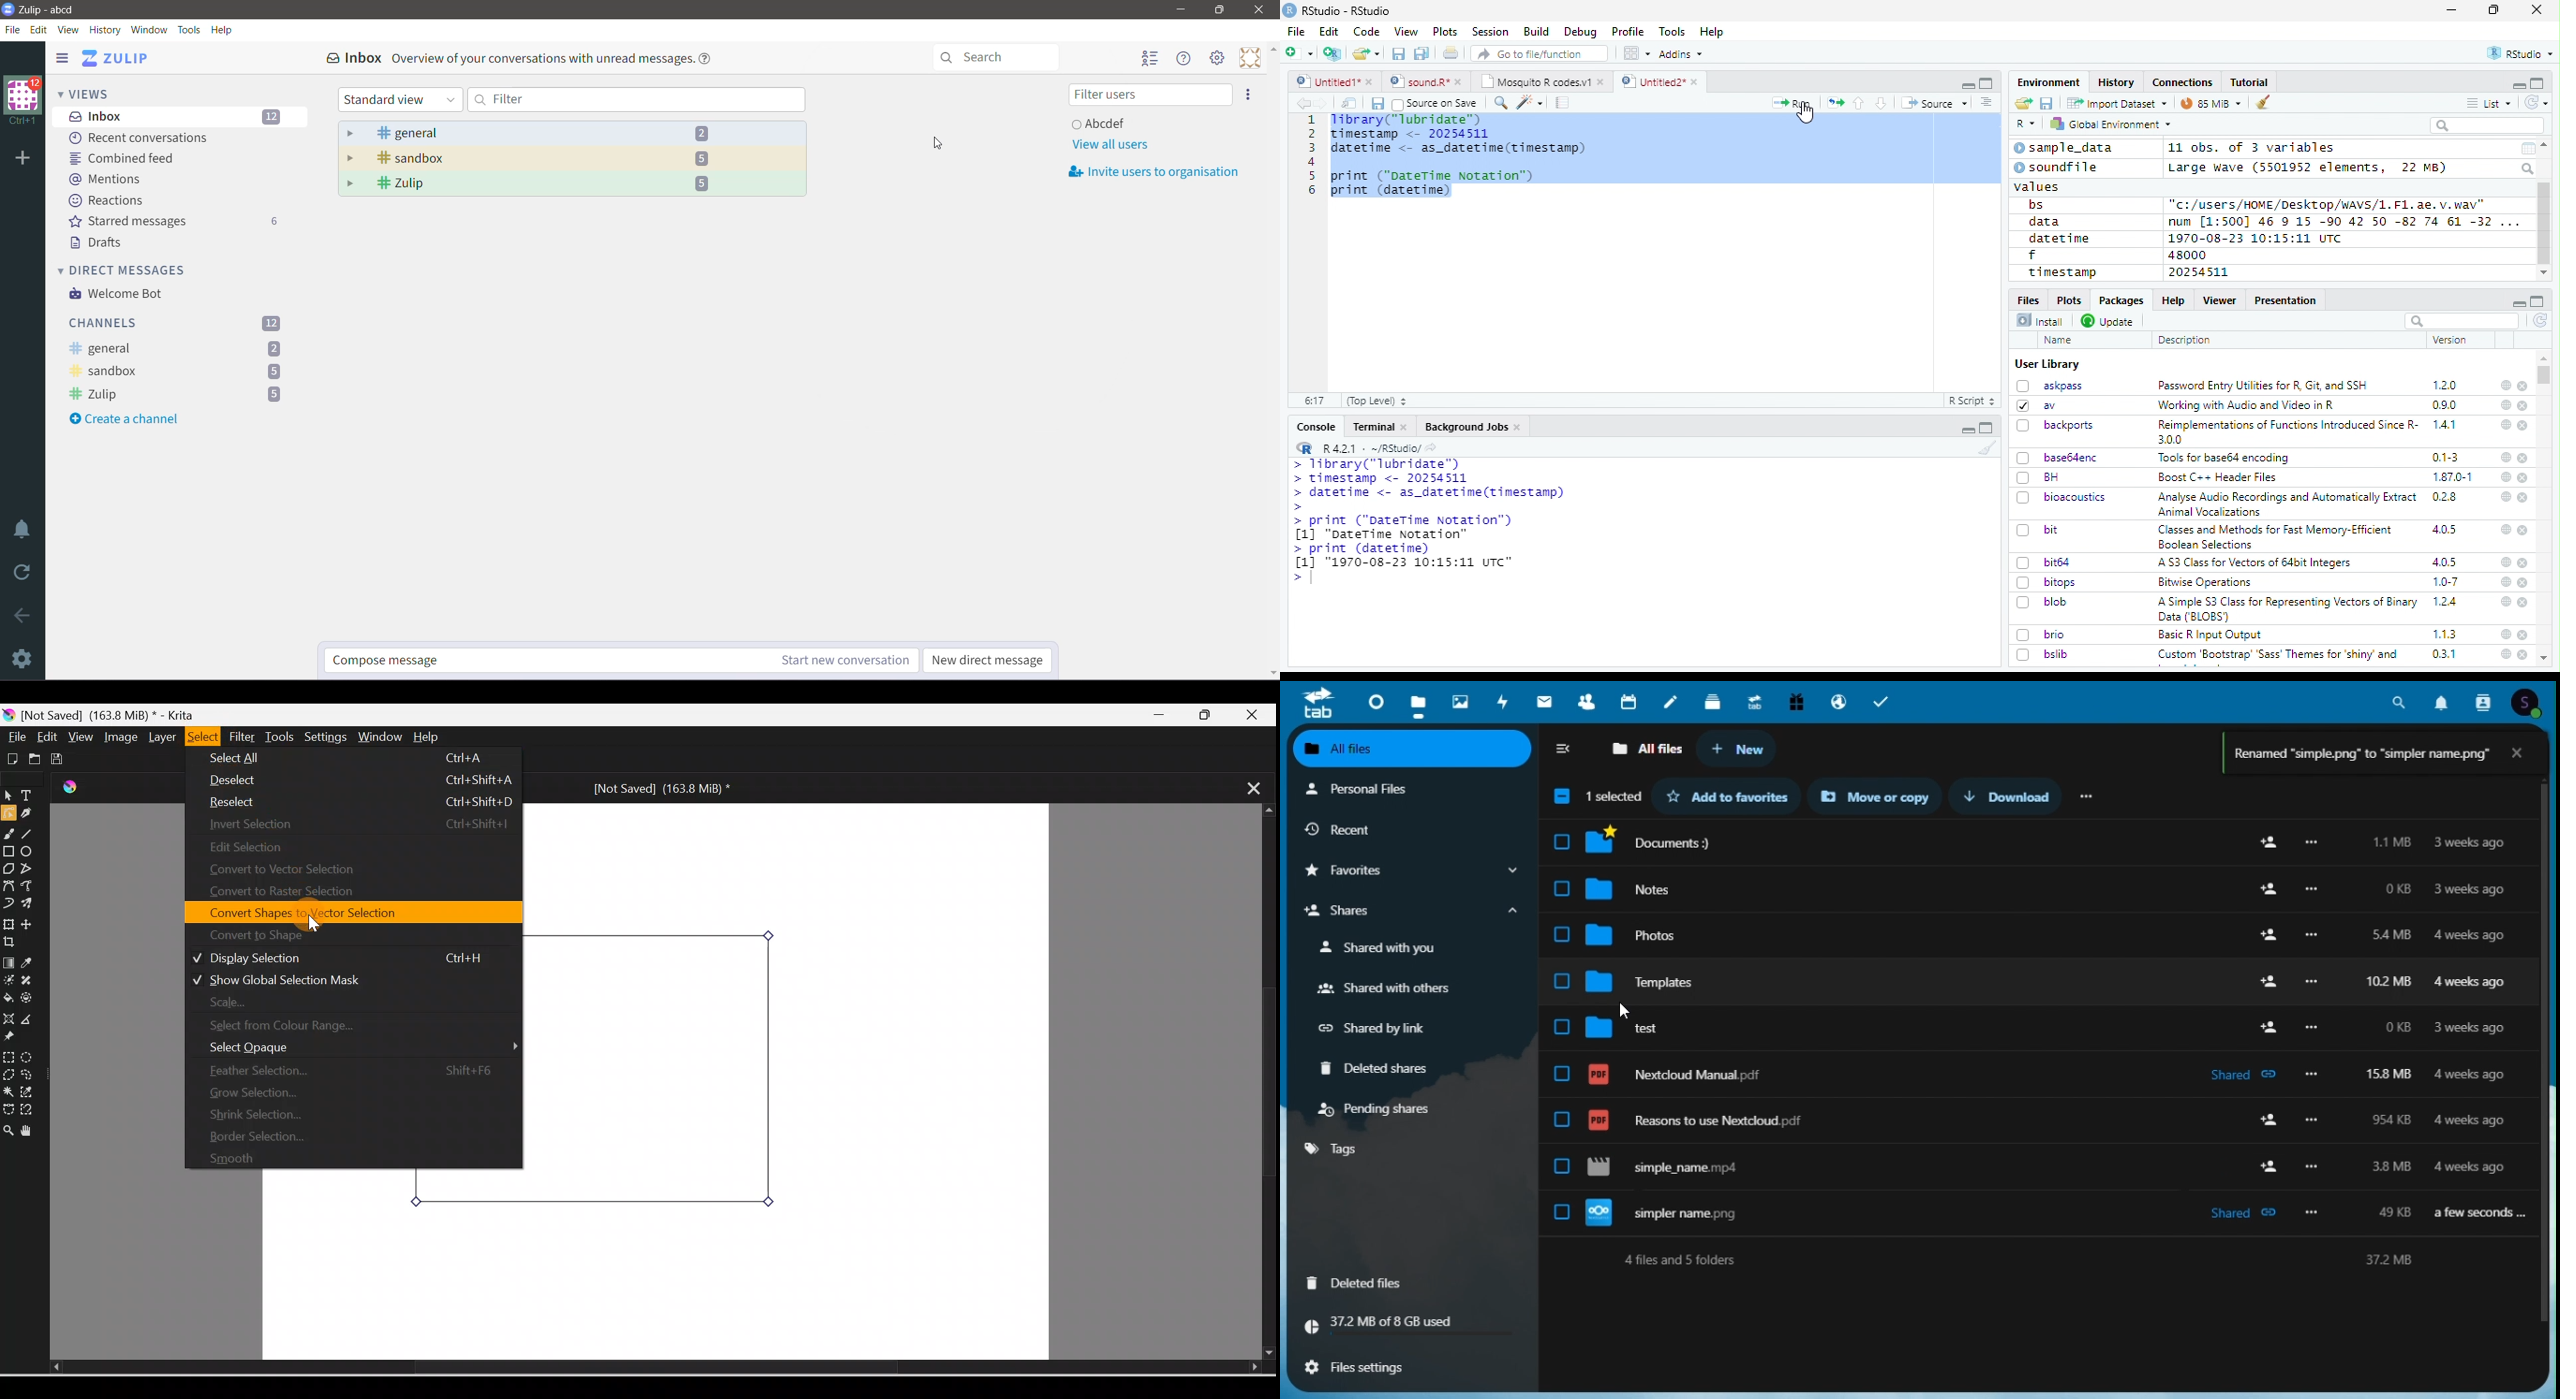 The width and height of the screenshot is (2576, 1400). What do you see at coordinates (2026, 125) in the screenshot?
I see `R` at bounding box center [2026, 125].